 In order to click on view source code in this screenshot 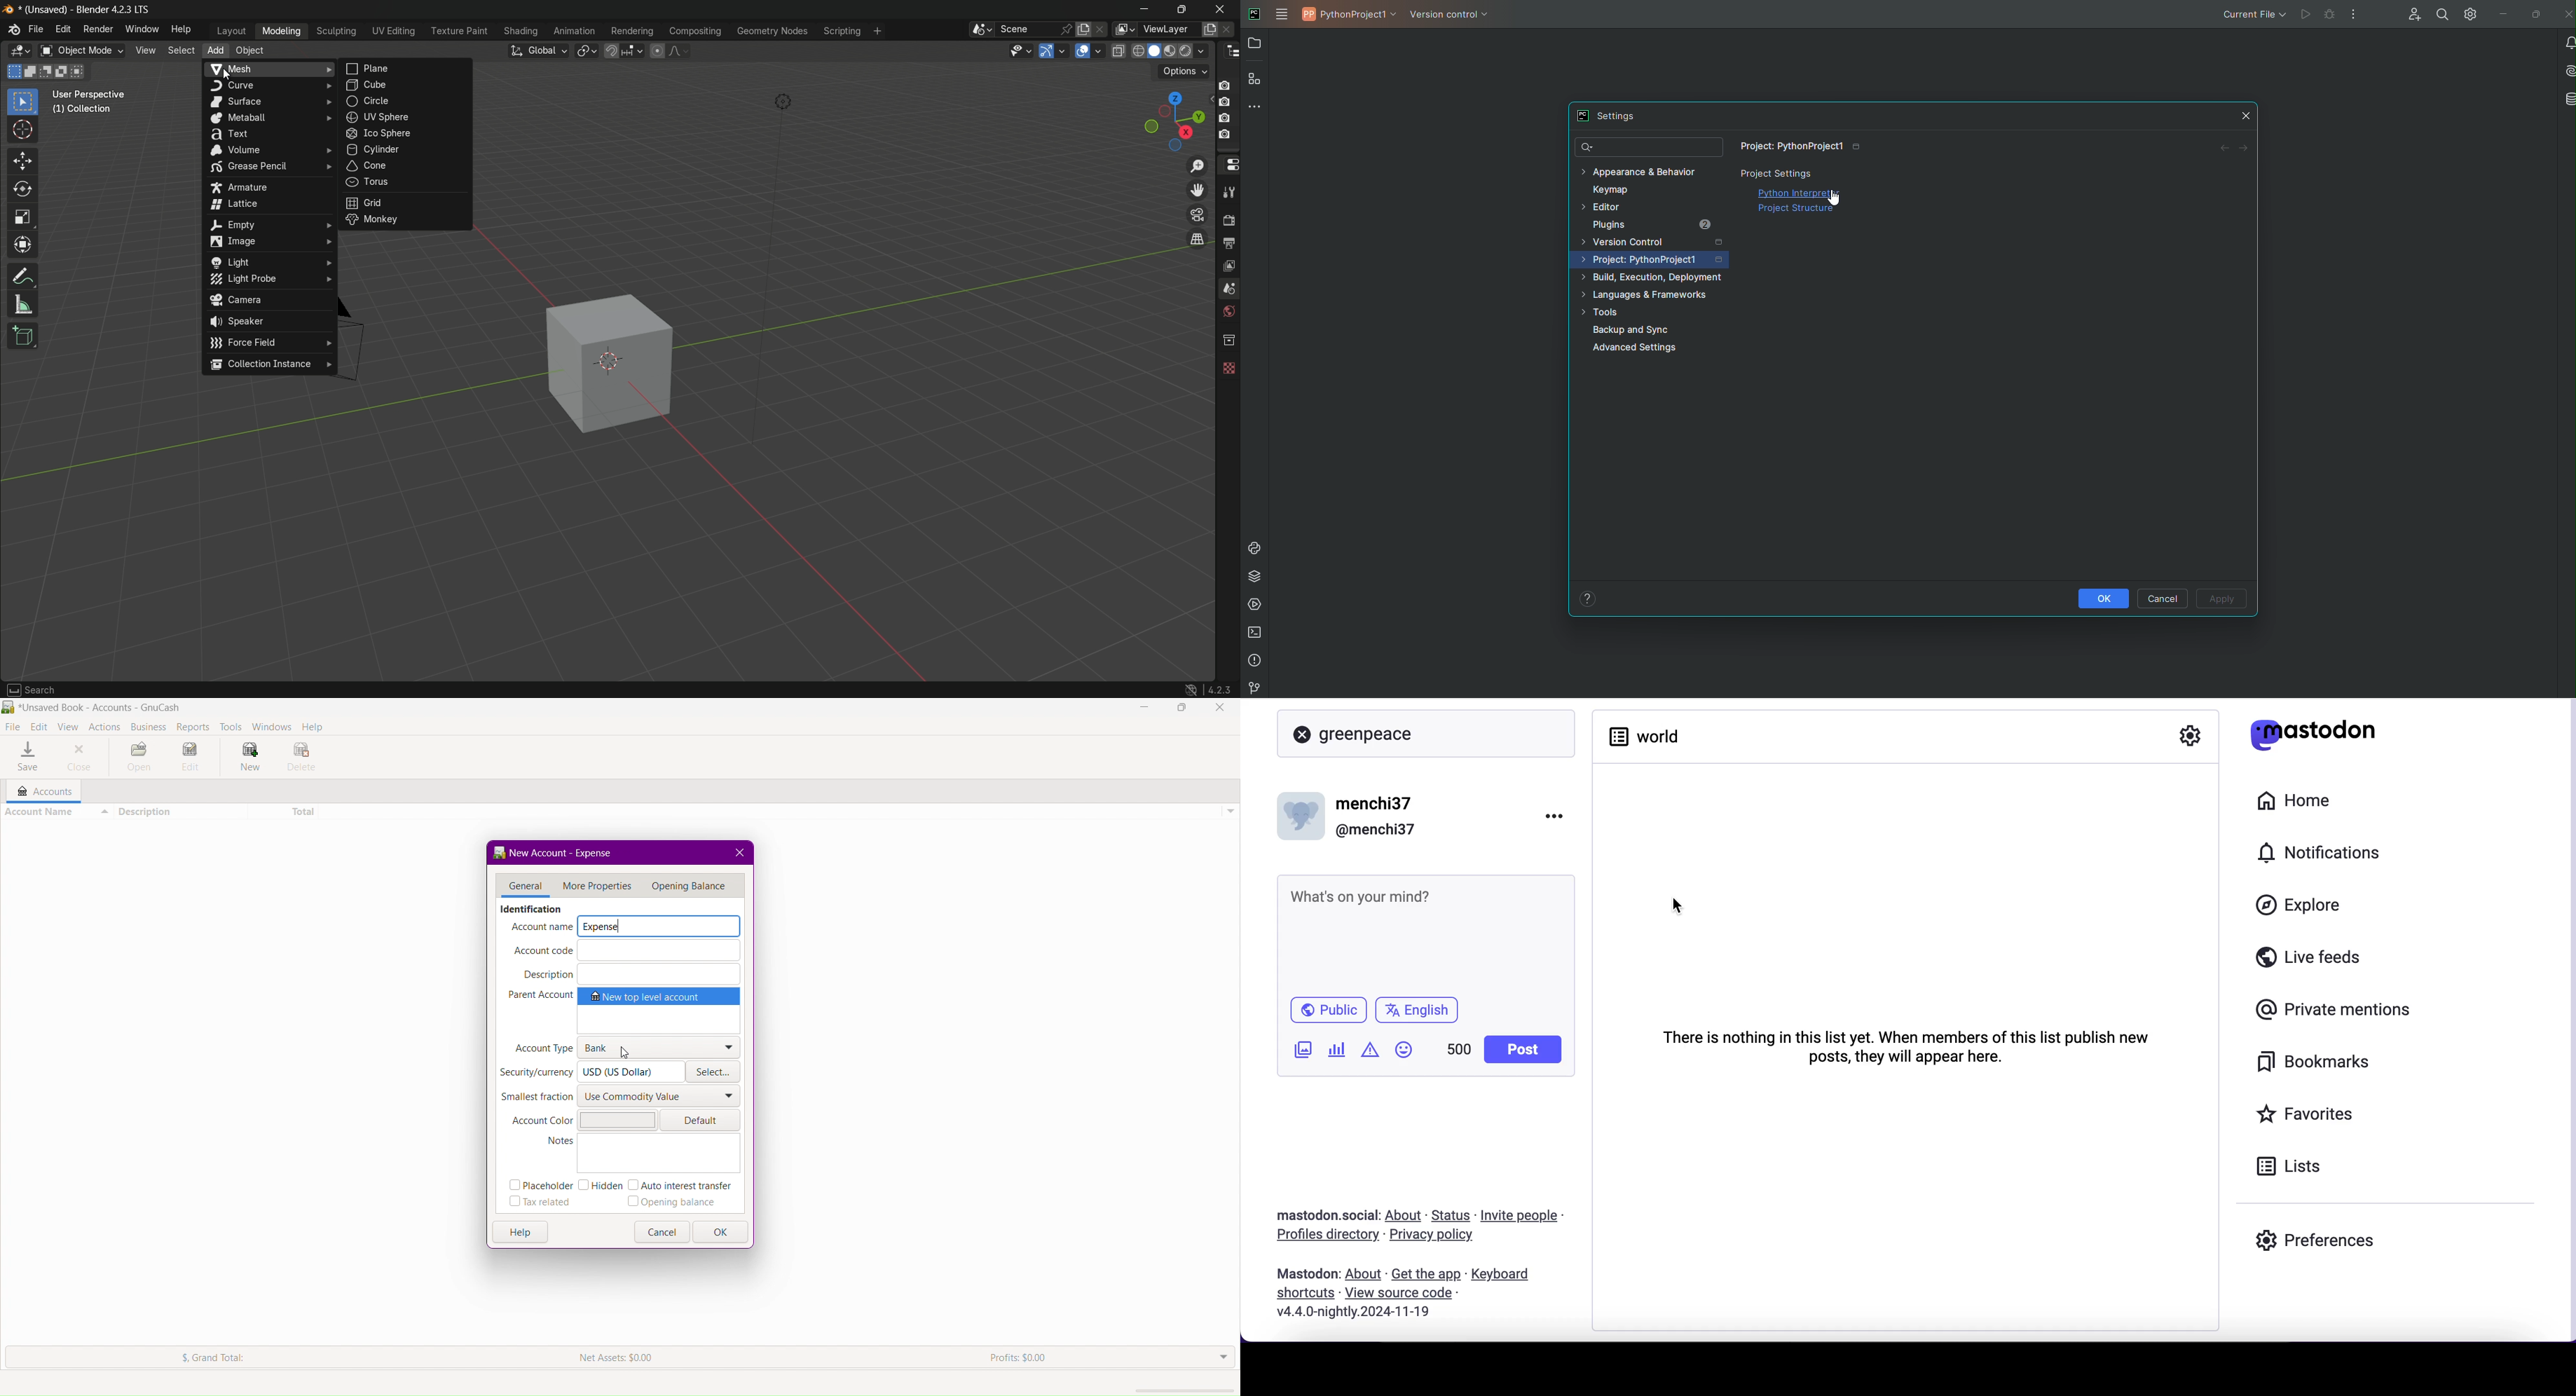, I will do `click(1402, 1294)`.